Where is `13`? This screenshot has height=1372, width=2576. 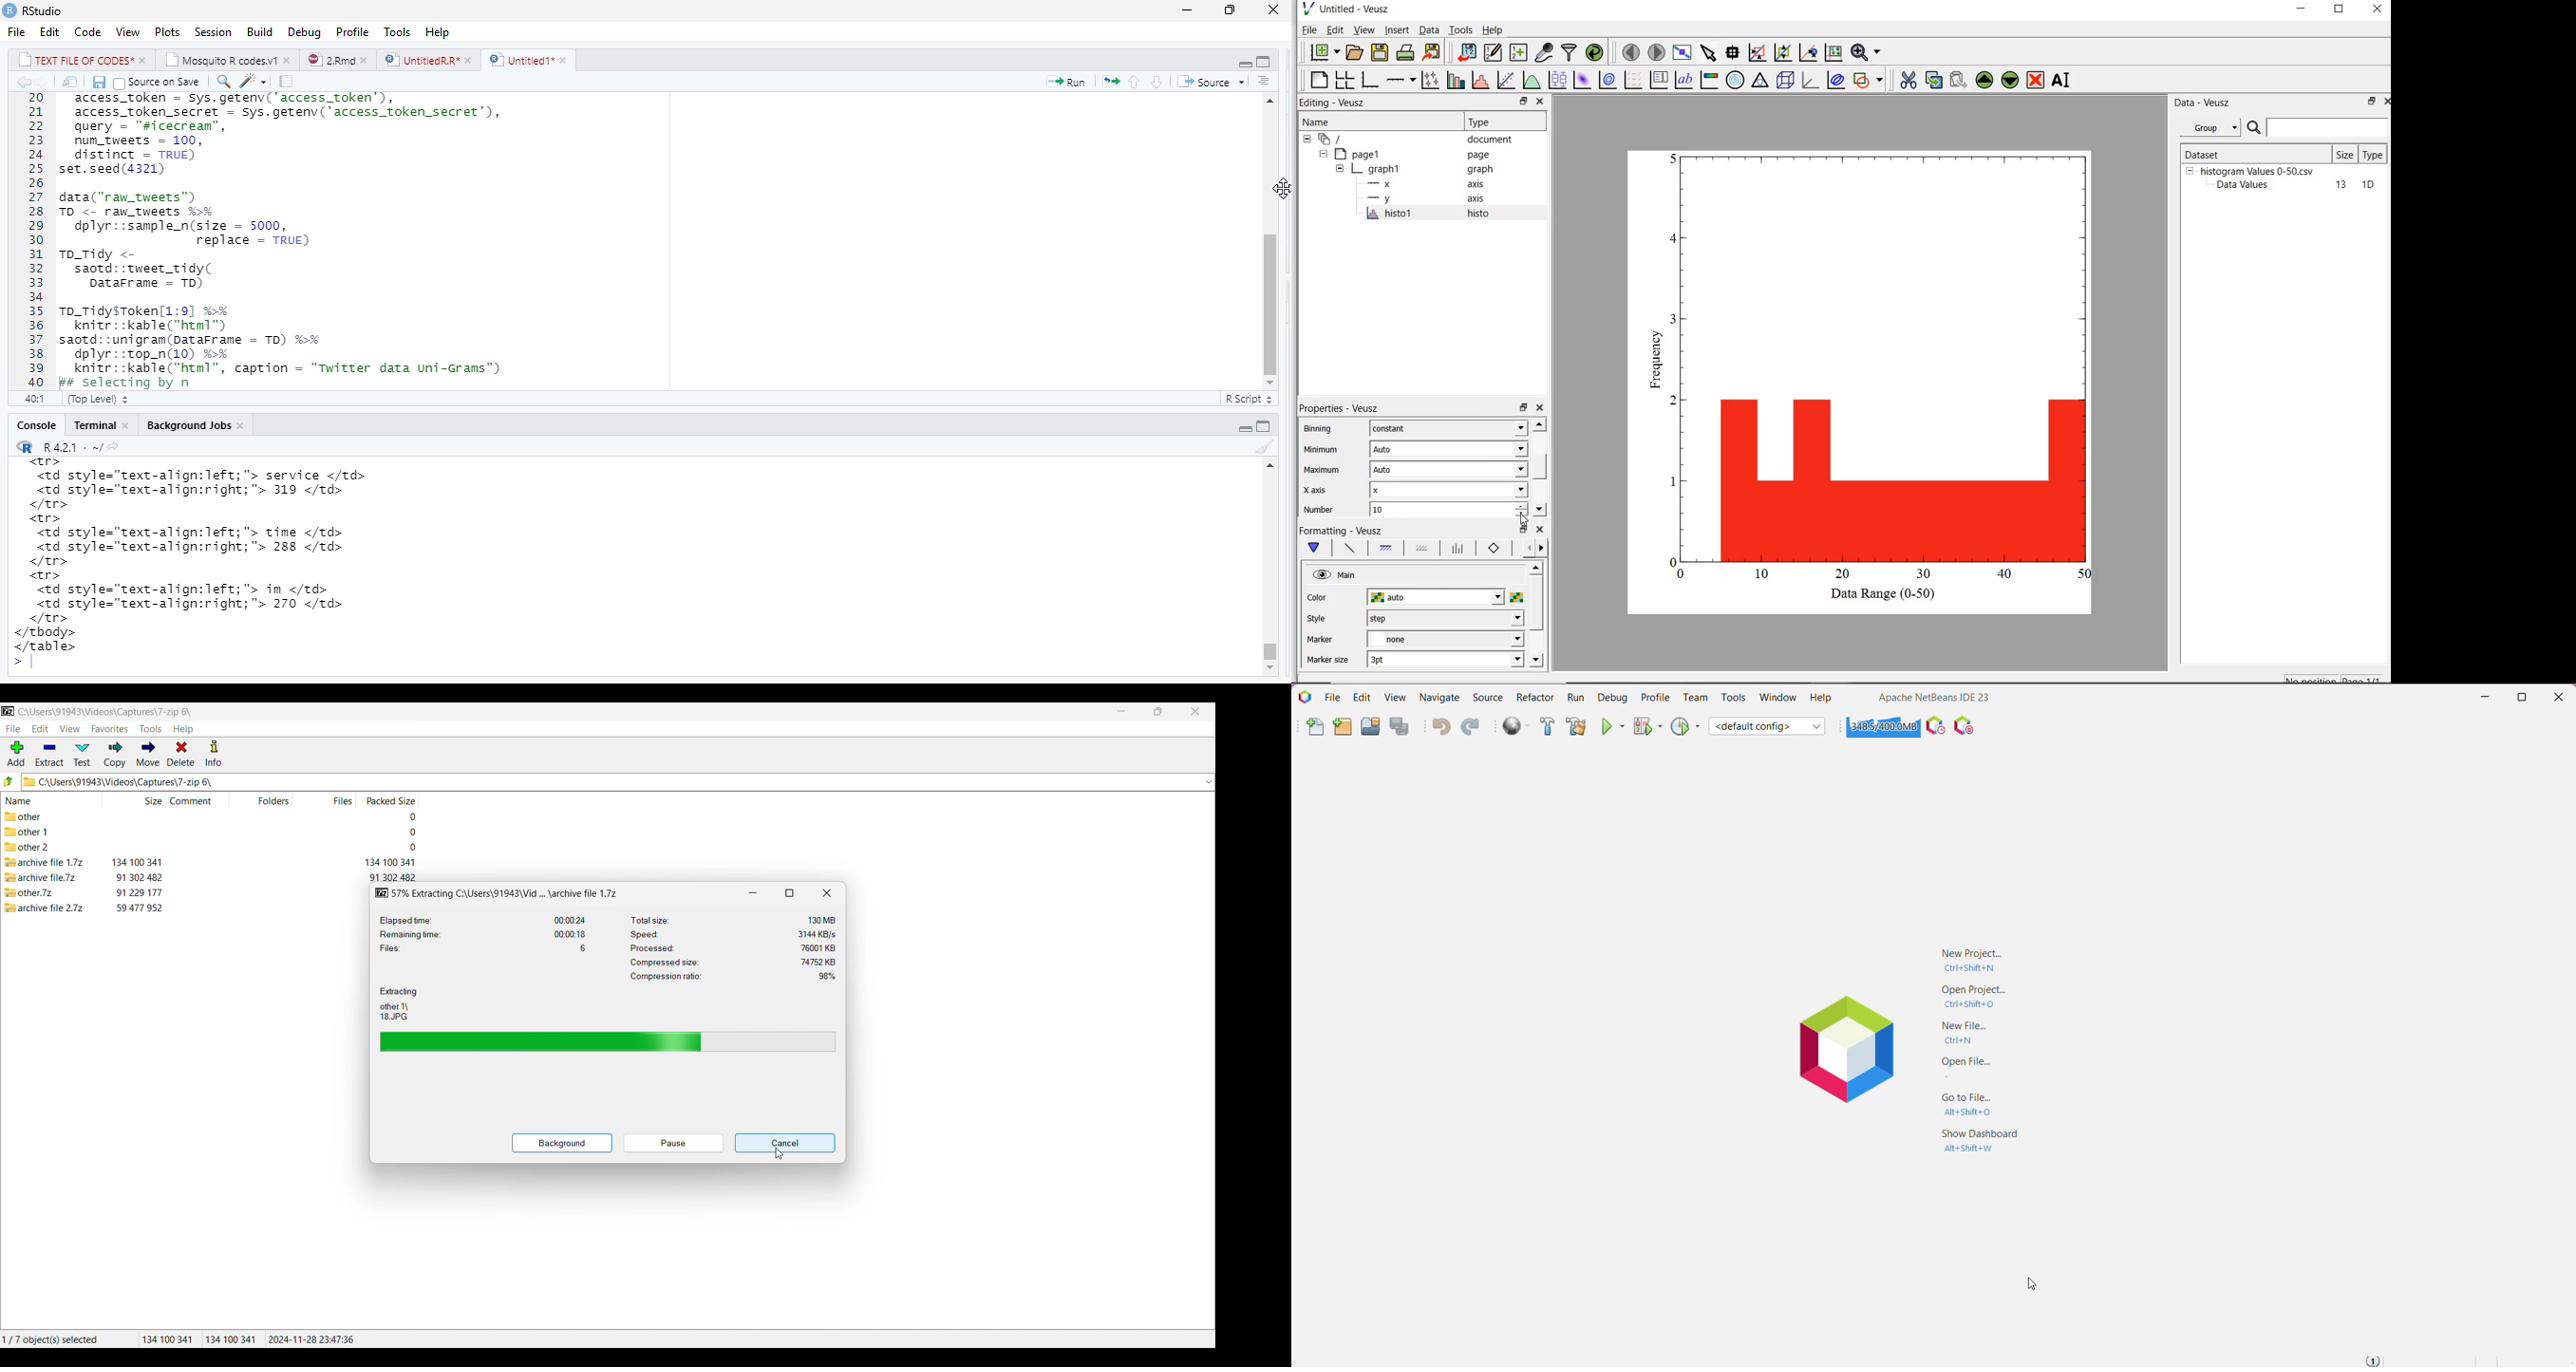 13 is located at coordinates (2336, 185).